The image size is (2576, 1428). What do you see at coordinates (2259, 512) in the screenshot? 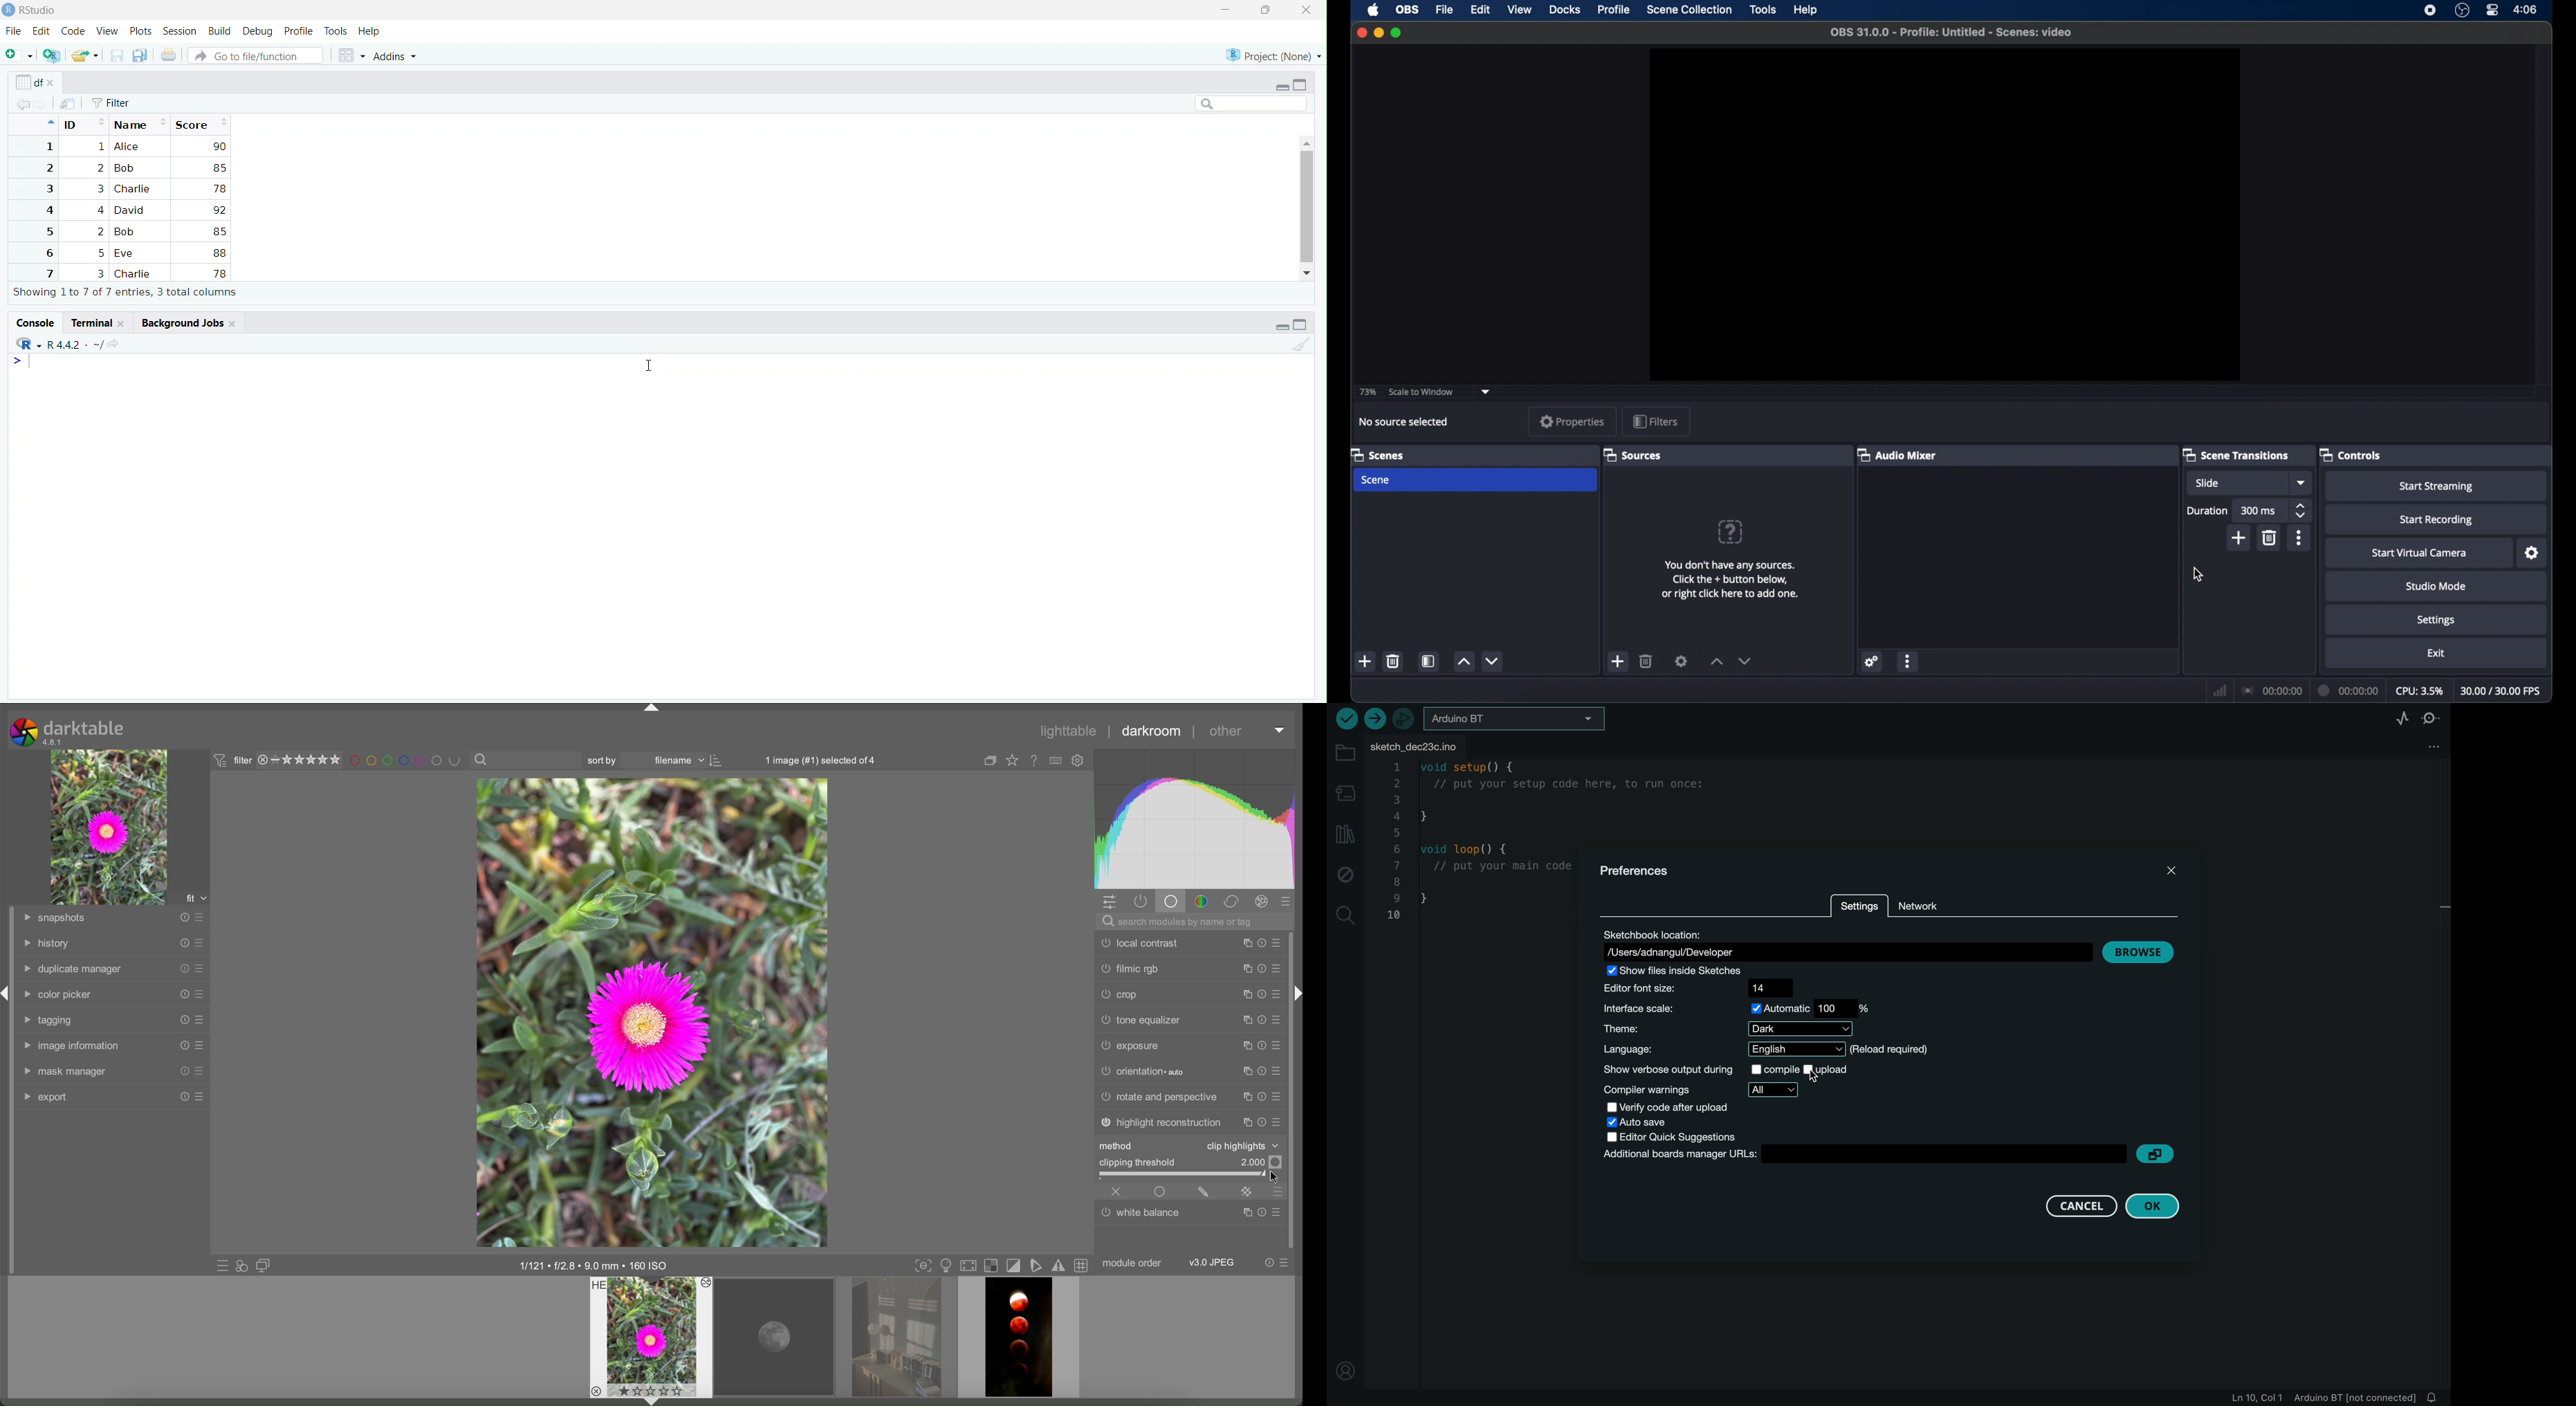
I see `300 ms` at bounding box center [2259, 512].